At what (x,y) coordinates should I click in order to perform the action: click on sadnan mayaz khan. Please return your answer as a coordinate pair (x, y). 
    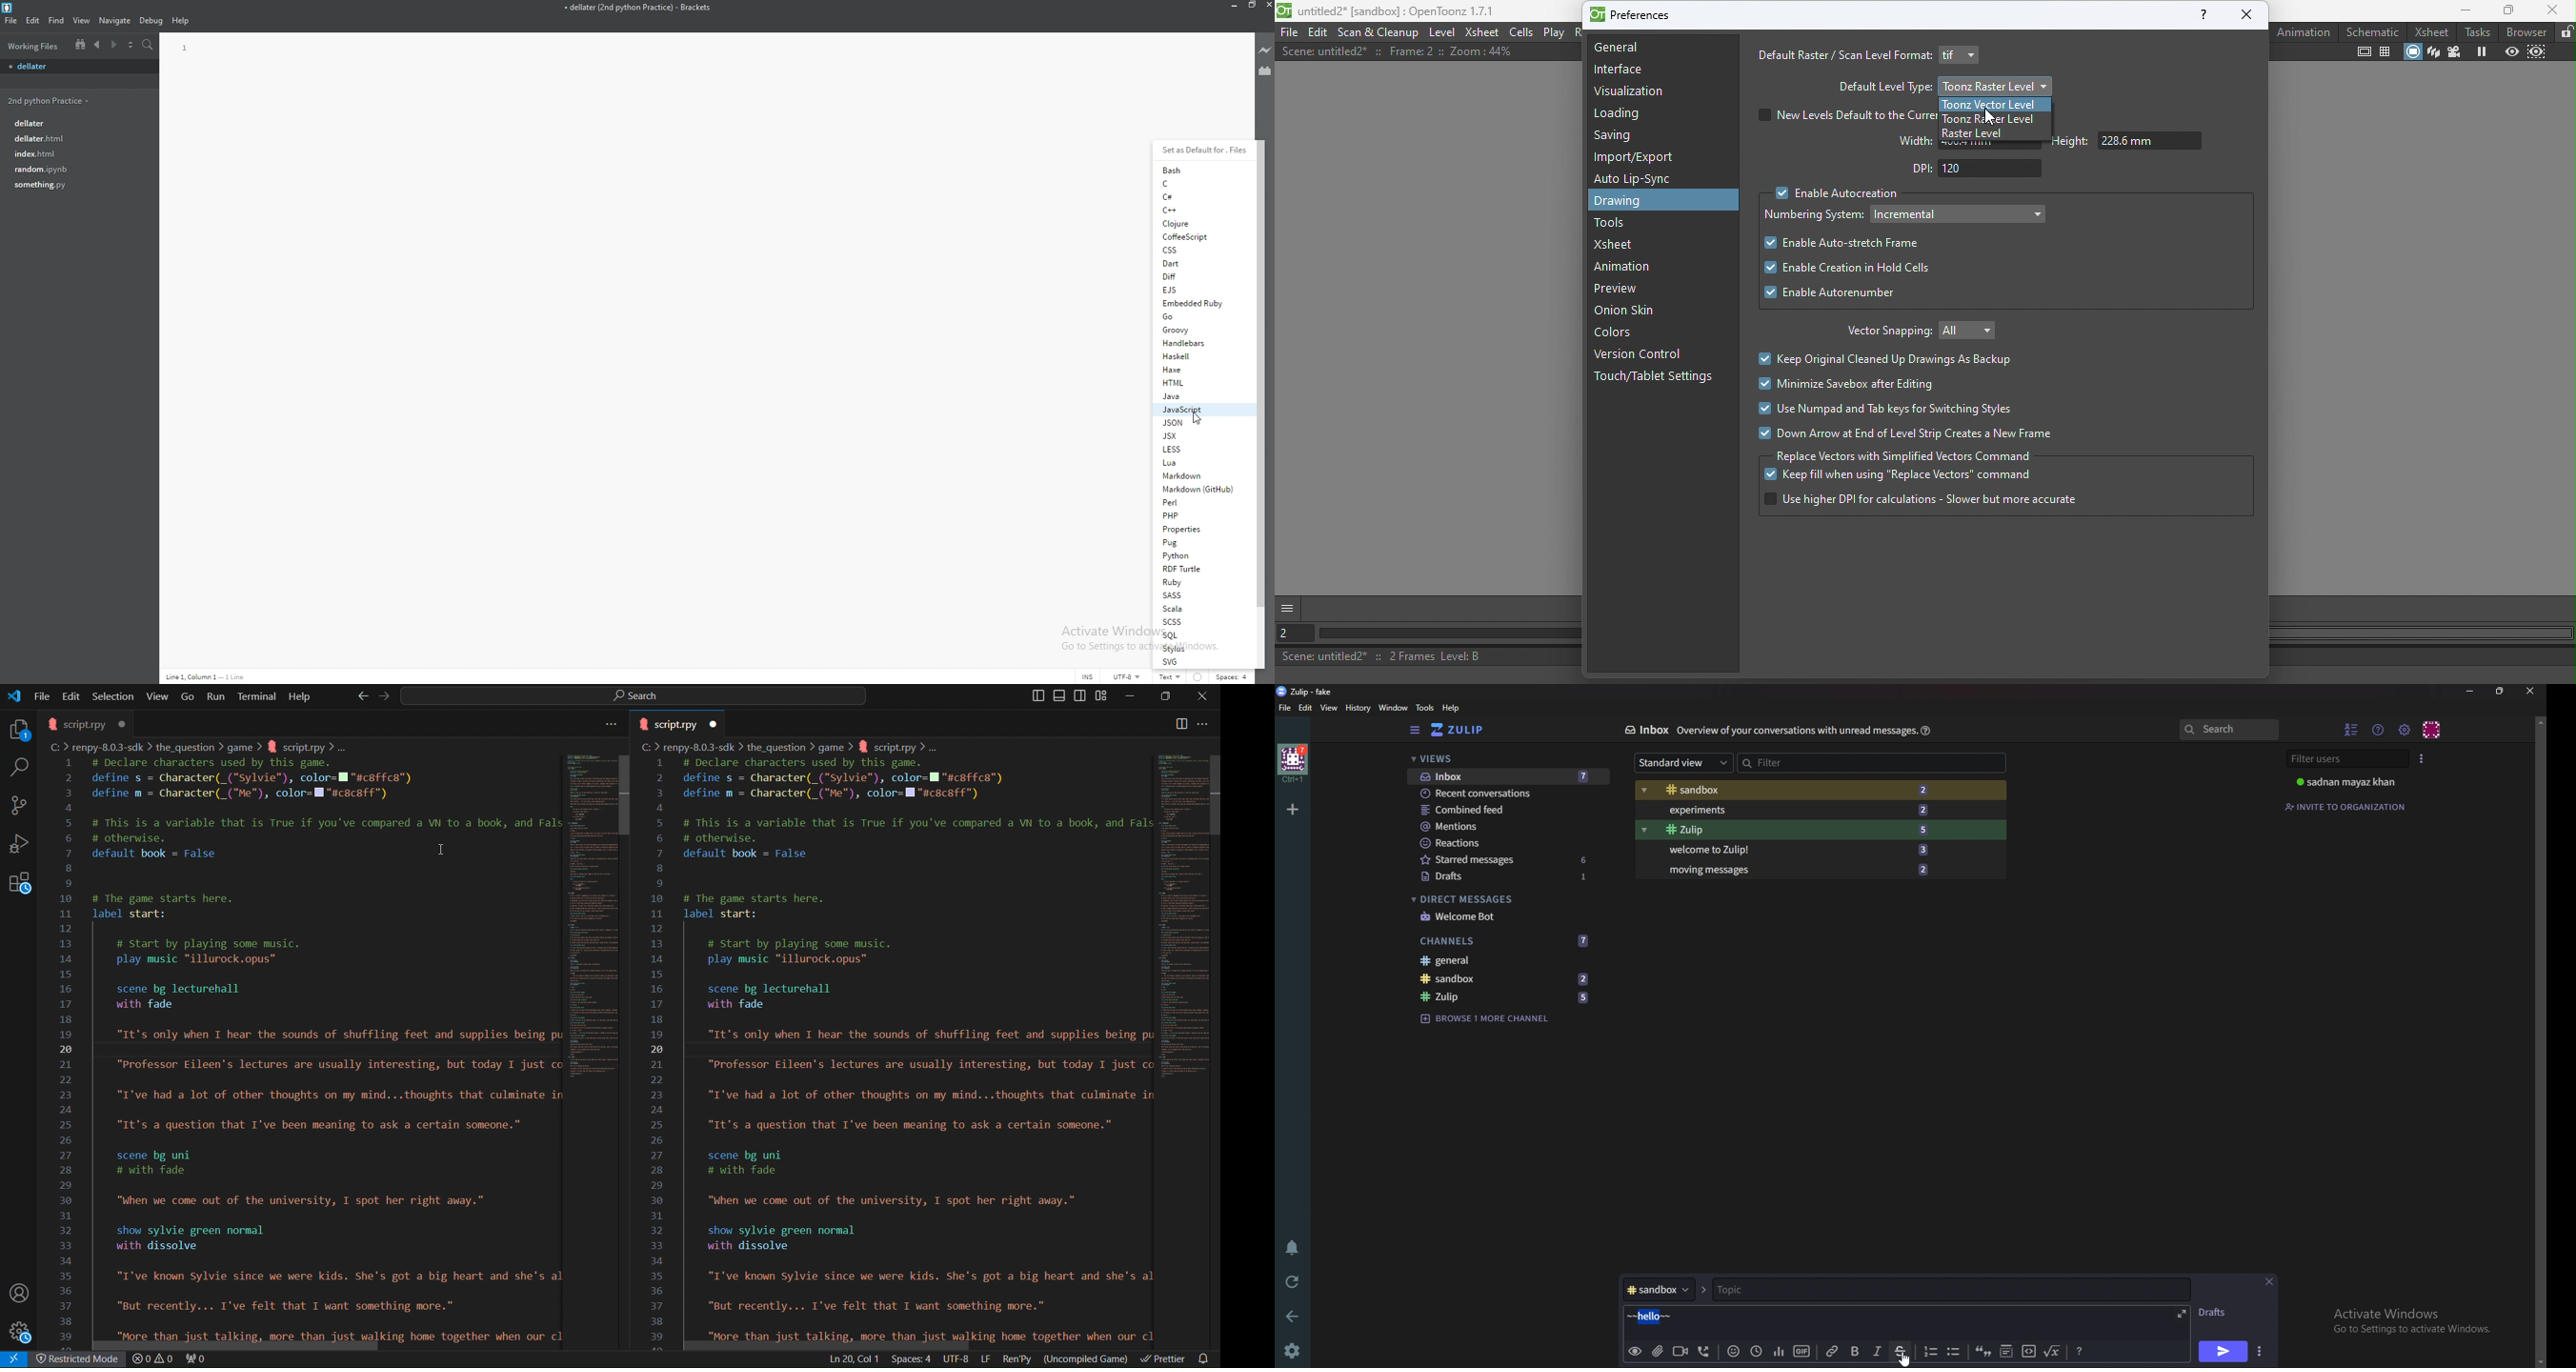
    Looking at the image, I should click on (2353, 781).